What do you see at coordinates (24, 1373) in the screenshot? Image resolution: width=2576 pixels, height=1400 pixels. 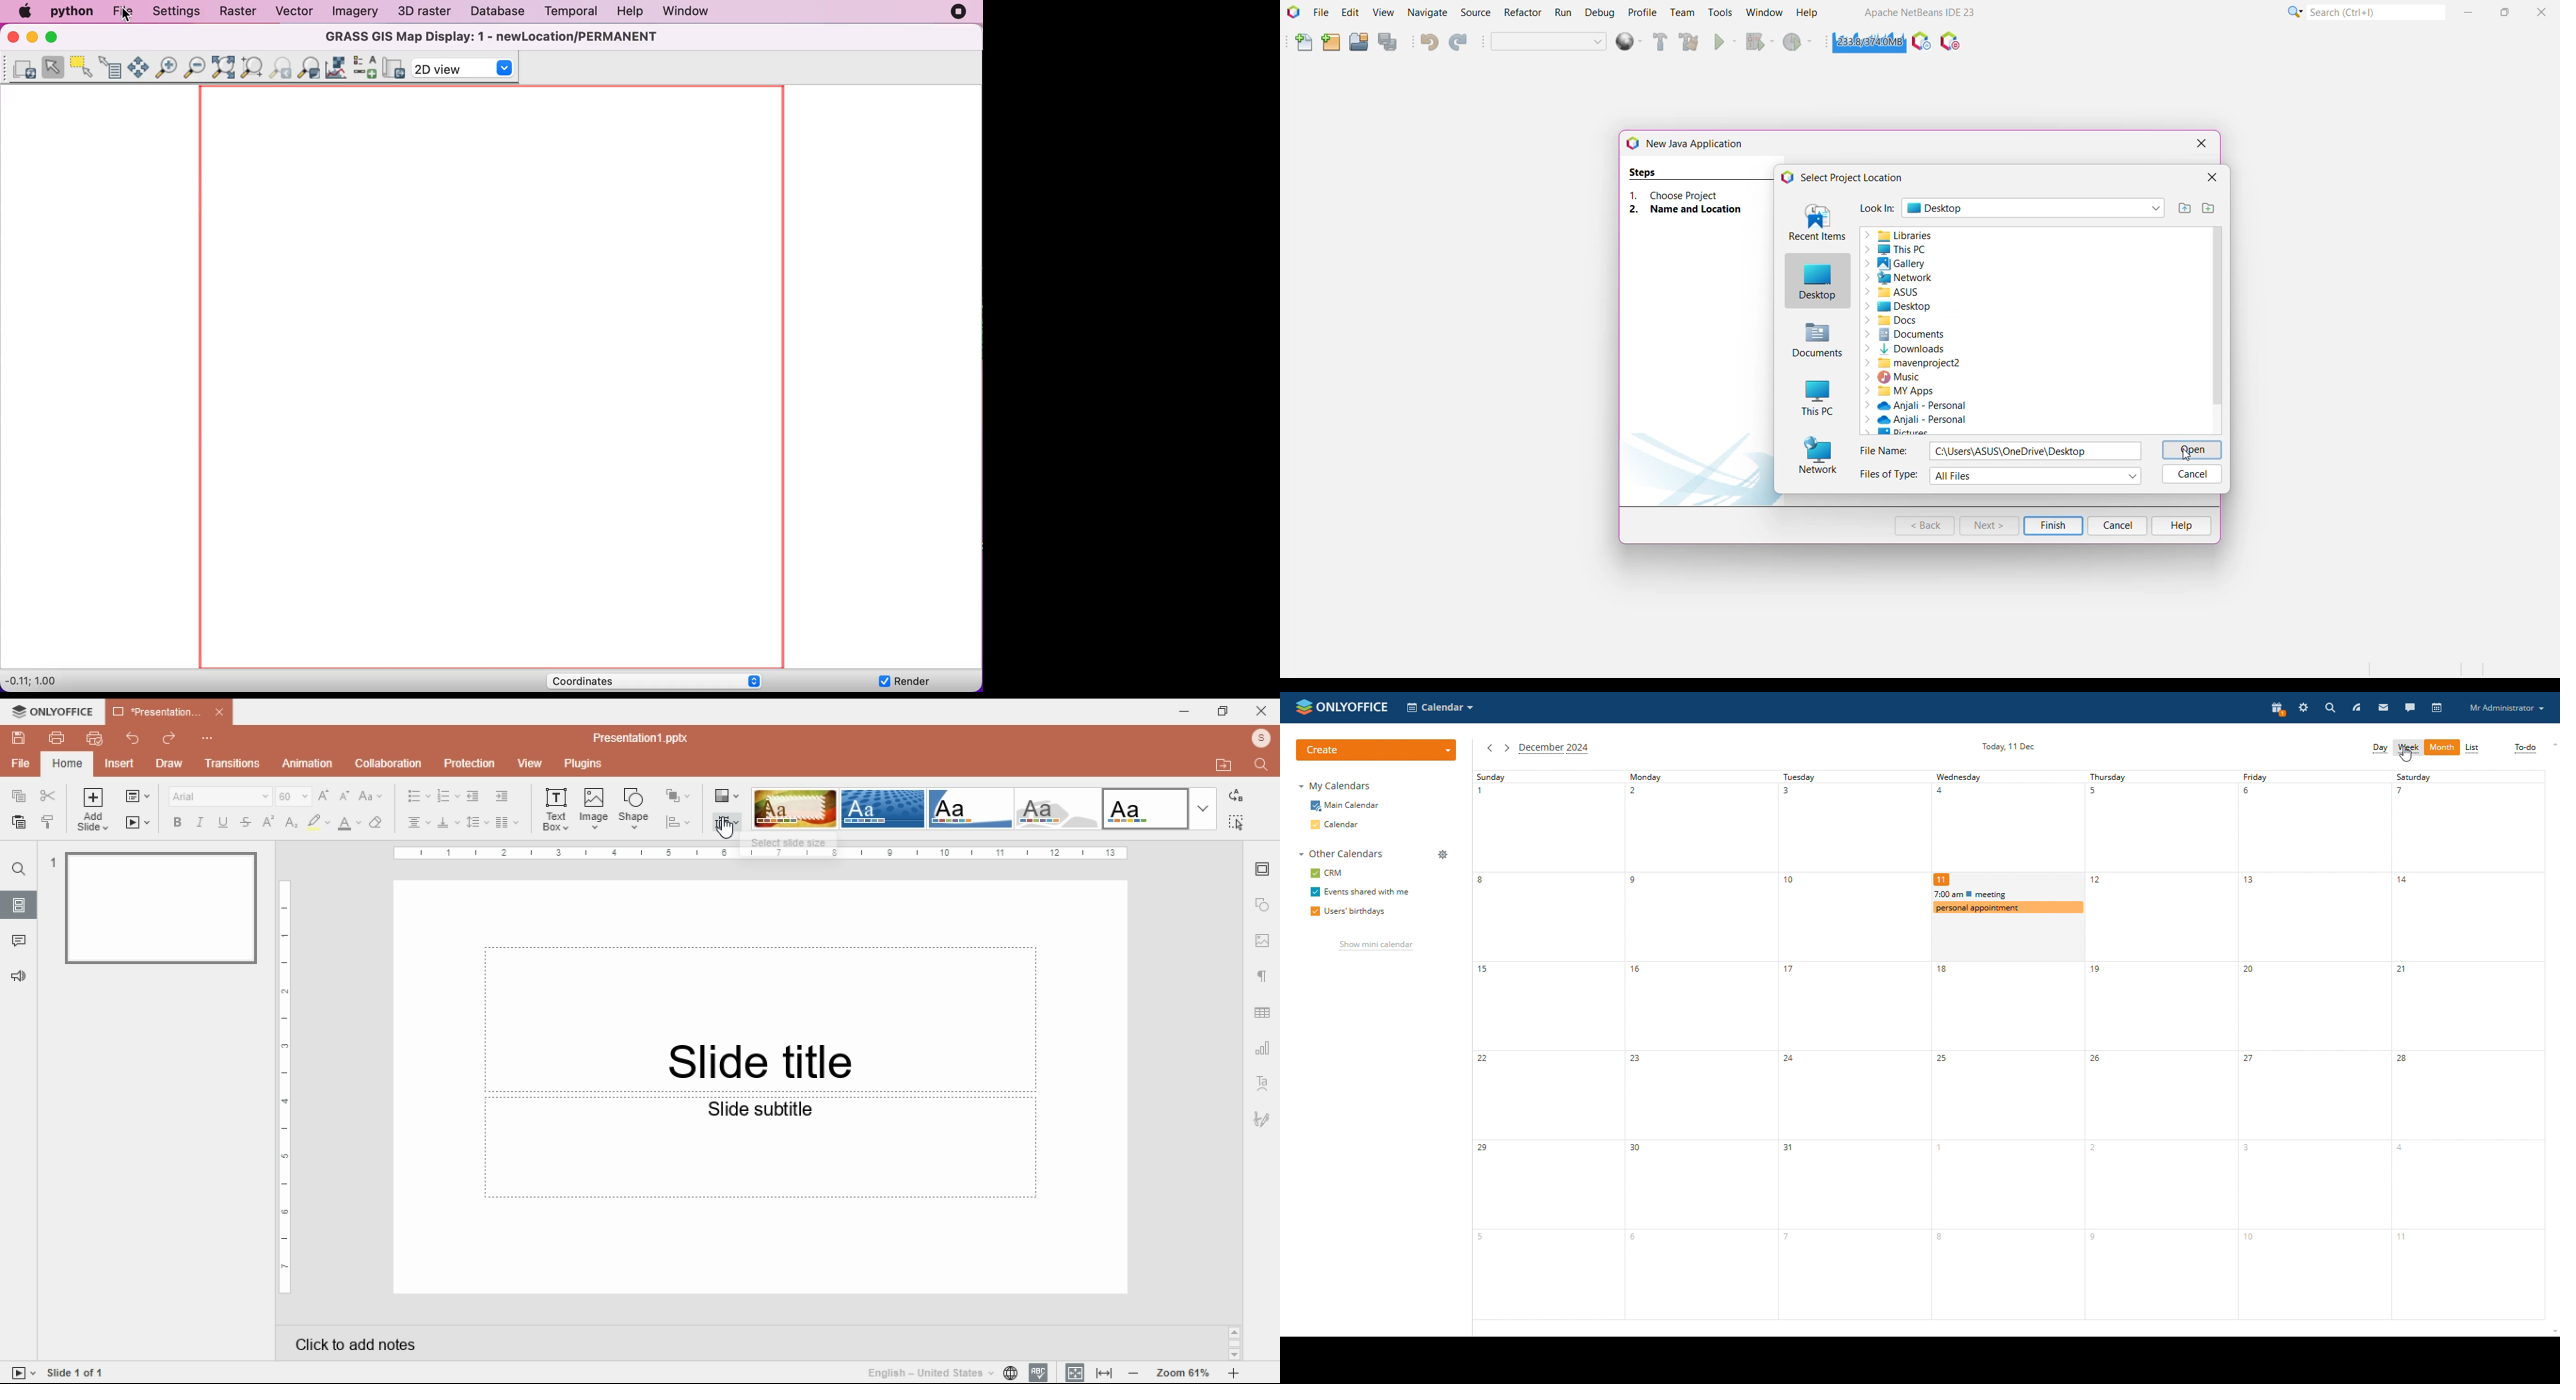 I see `start slide show` at bounding box center [24, 1373].